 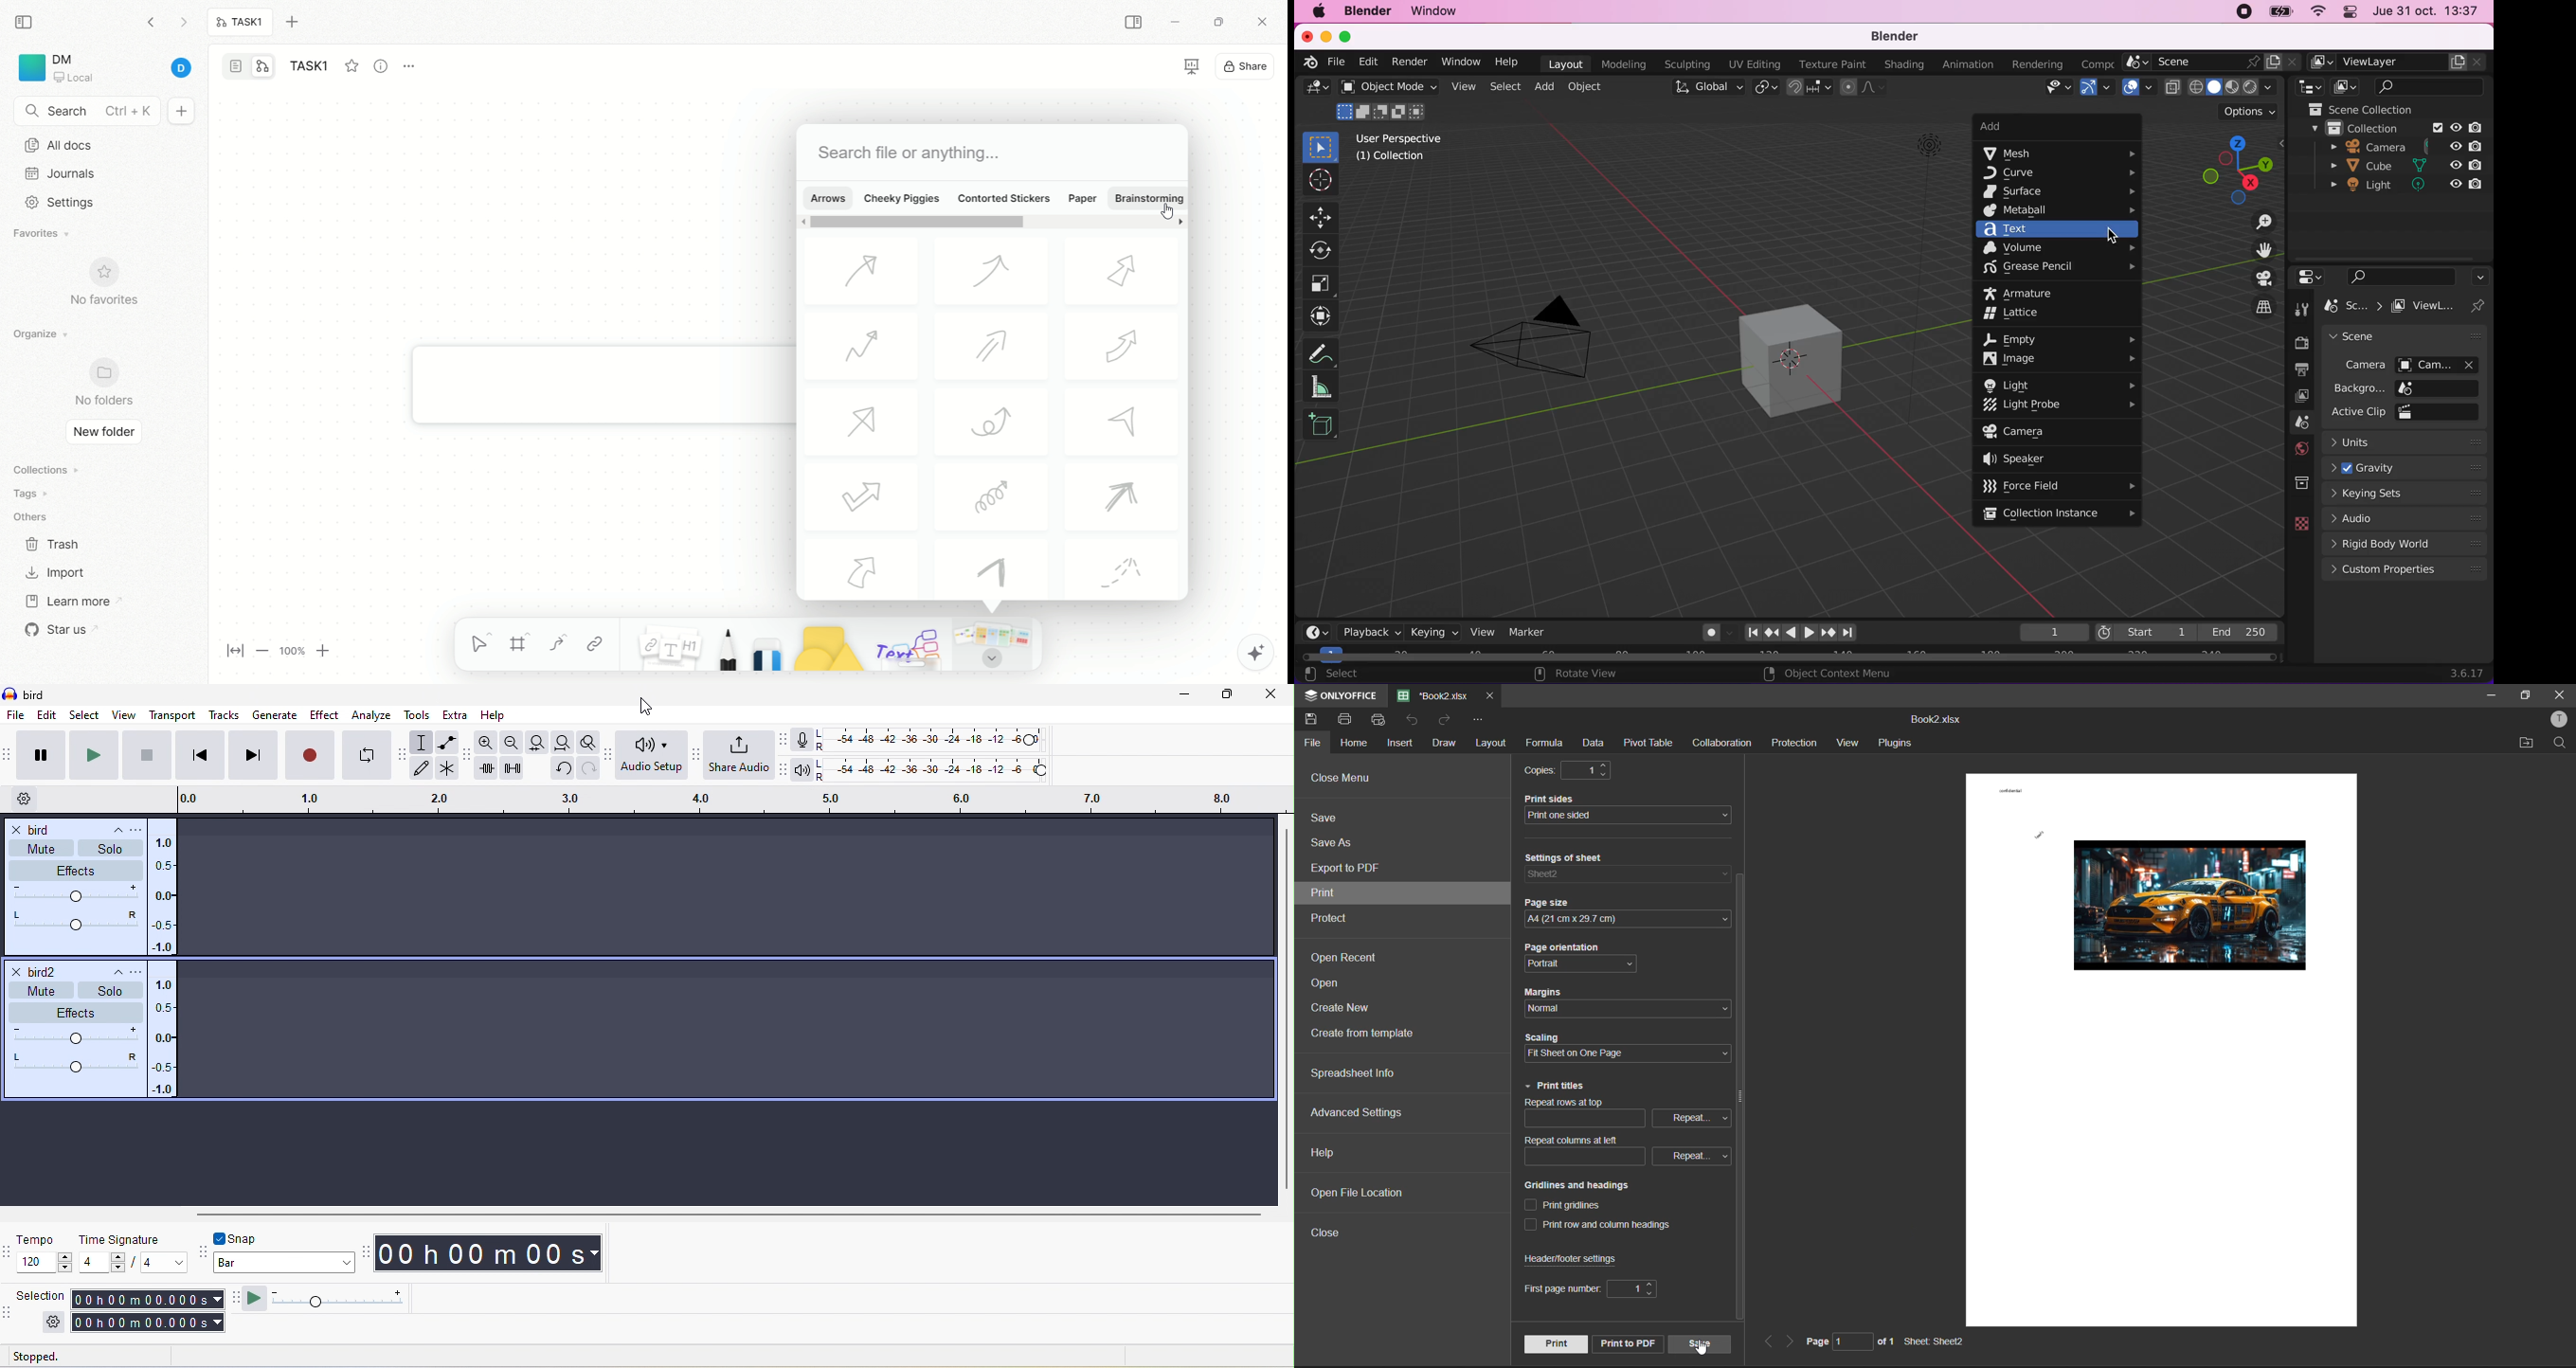 I want to click on select box, so click(x=1323, y=148).